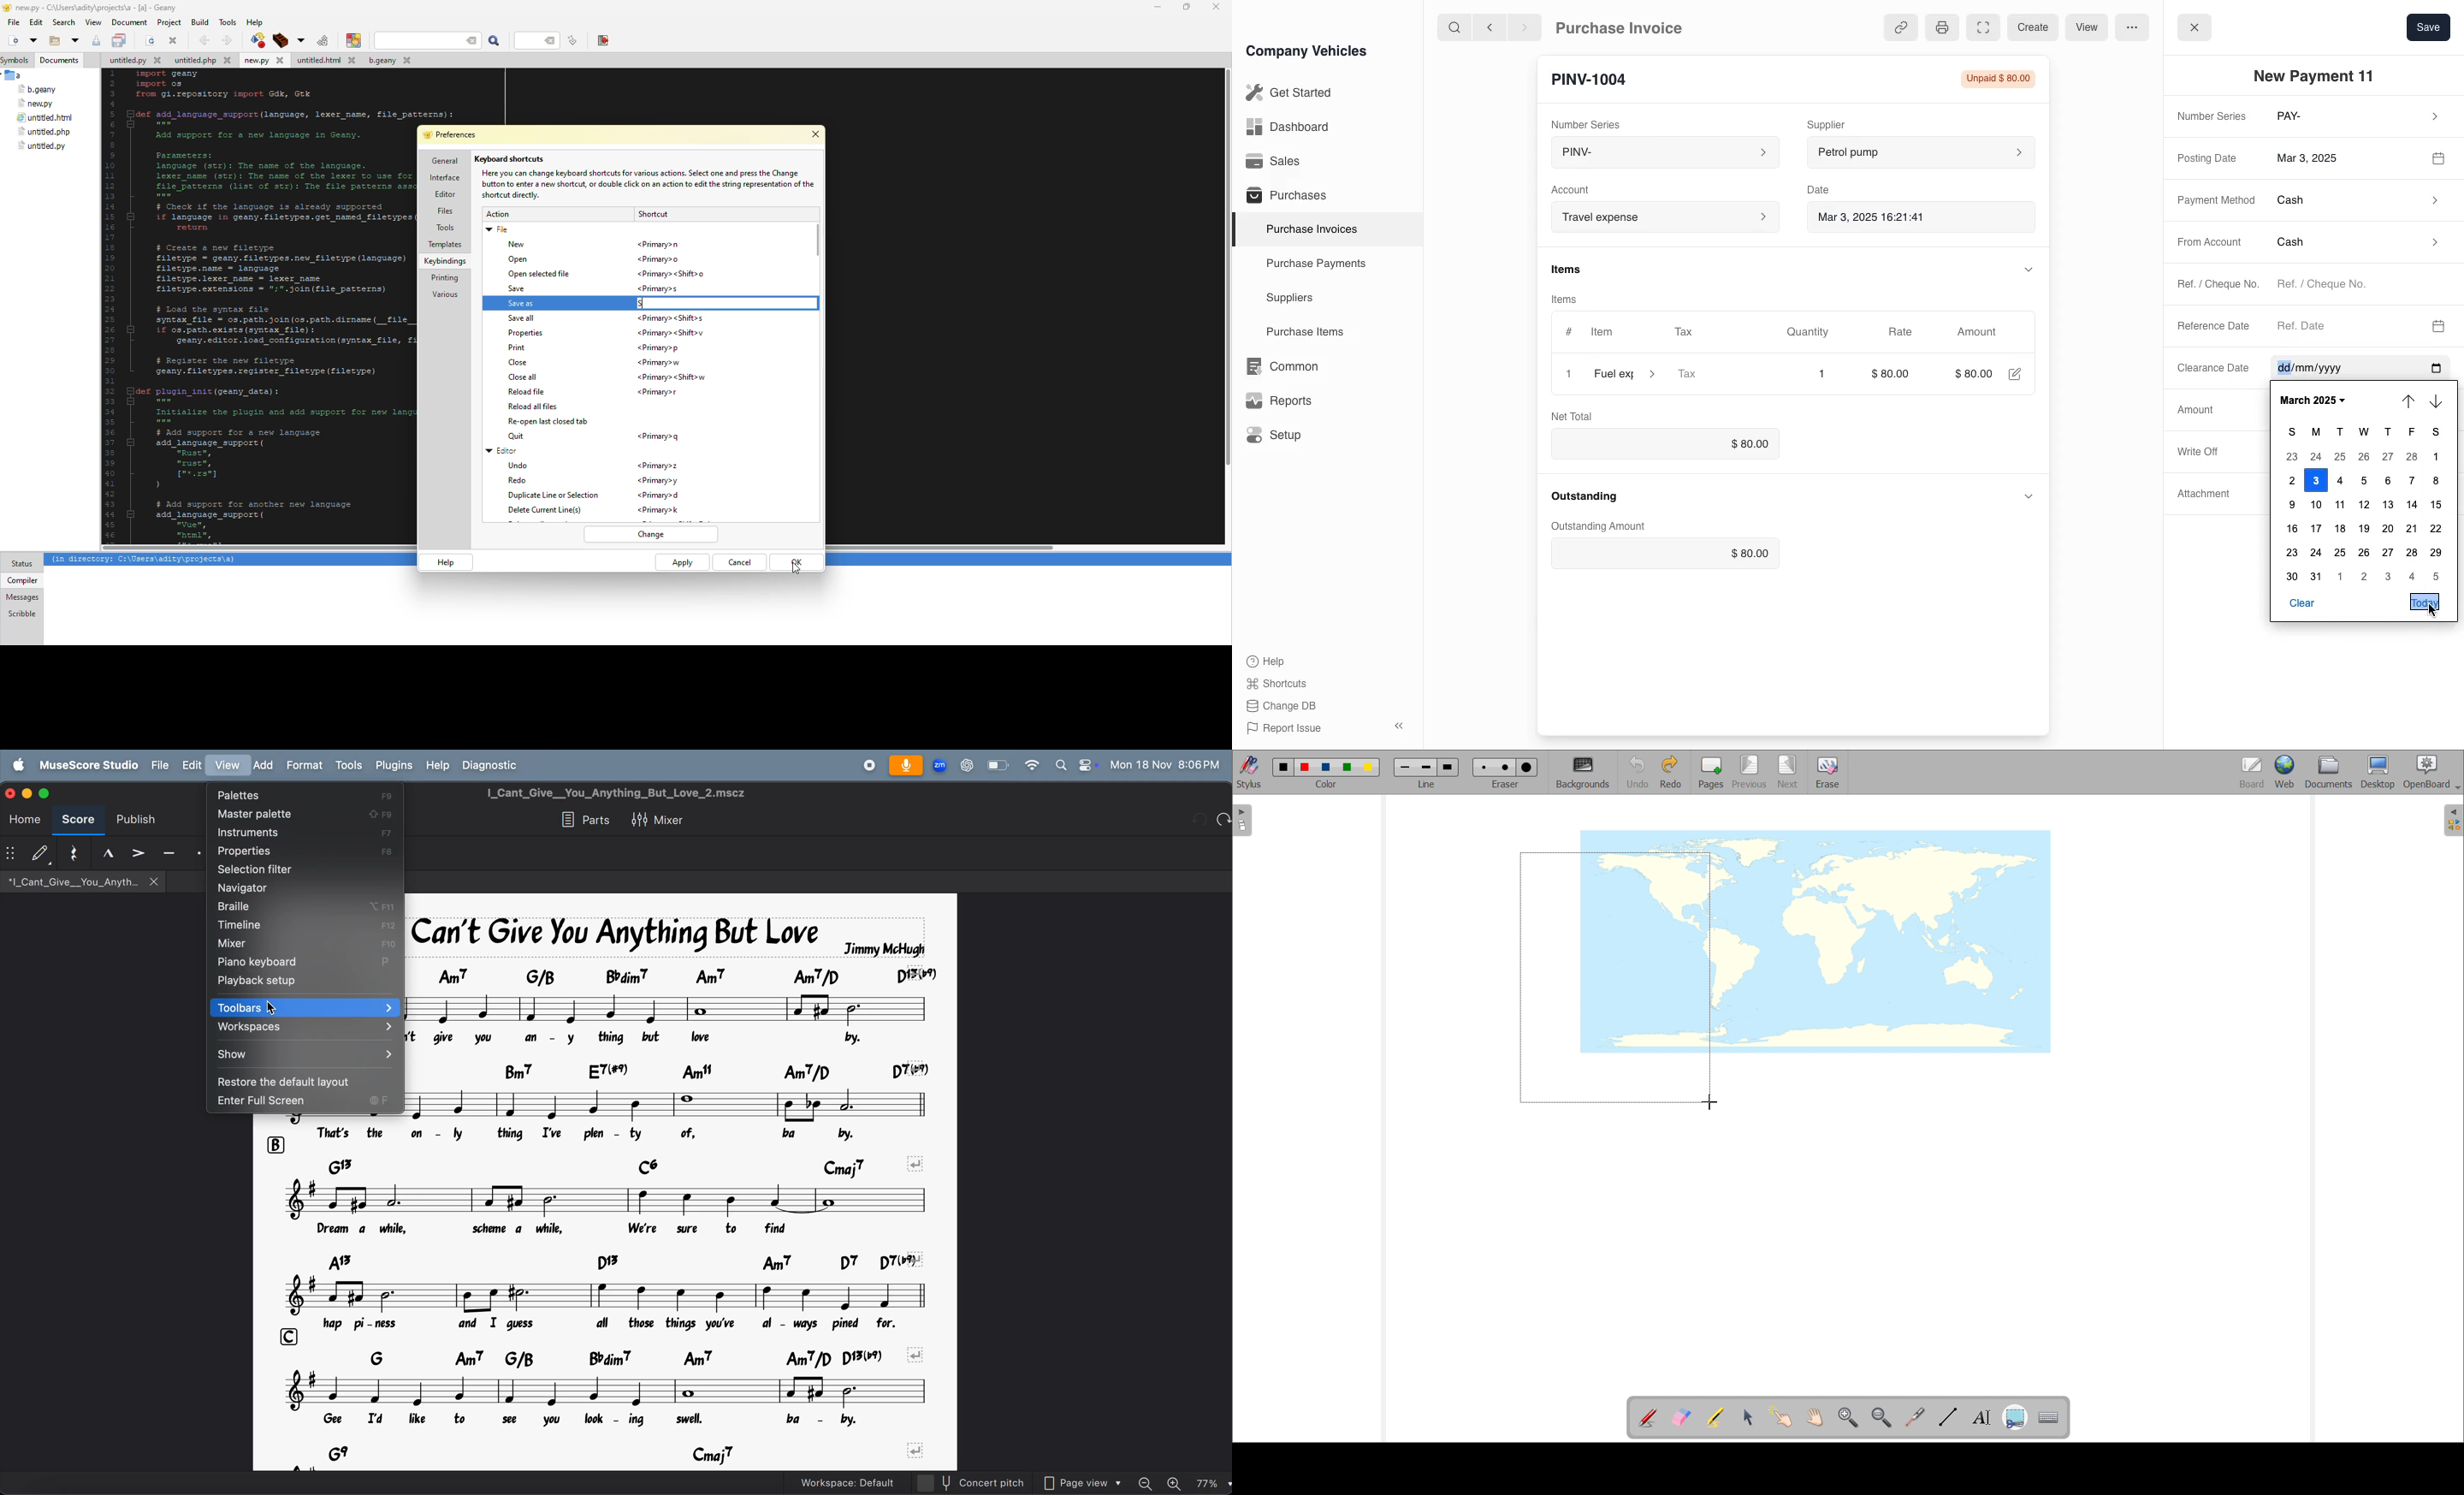 The image size is (2464, 1512). I want to click on save all, so click(522, 318).